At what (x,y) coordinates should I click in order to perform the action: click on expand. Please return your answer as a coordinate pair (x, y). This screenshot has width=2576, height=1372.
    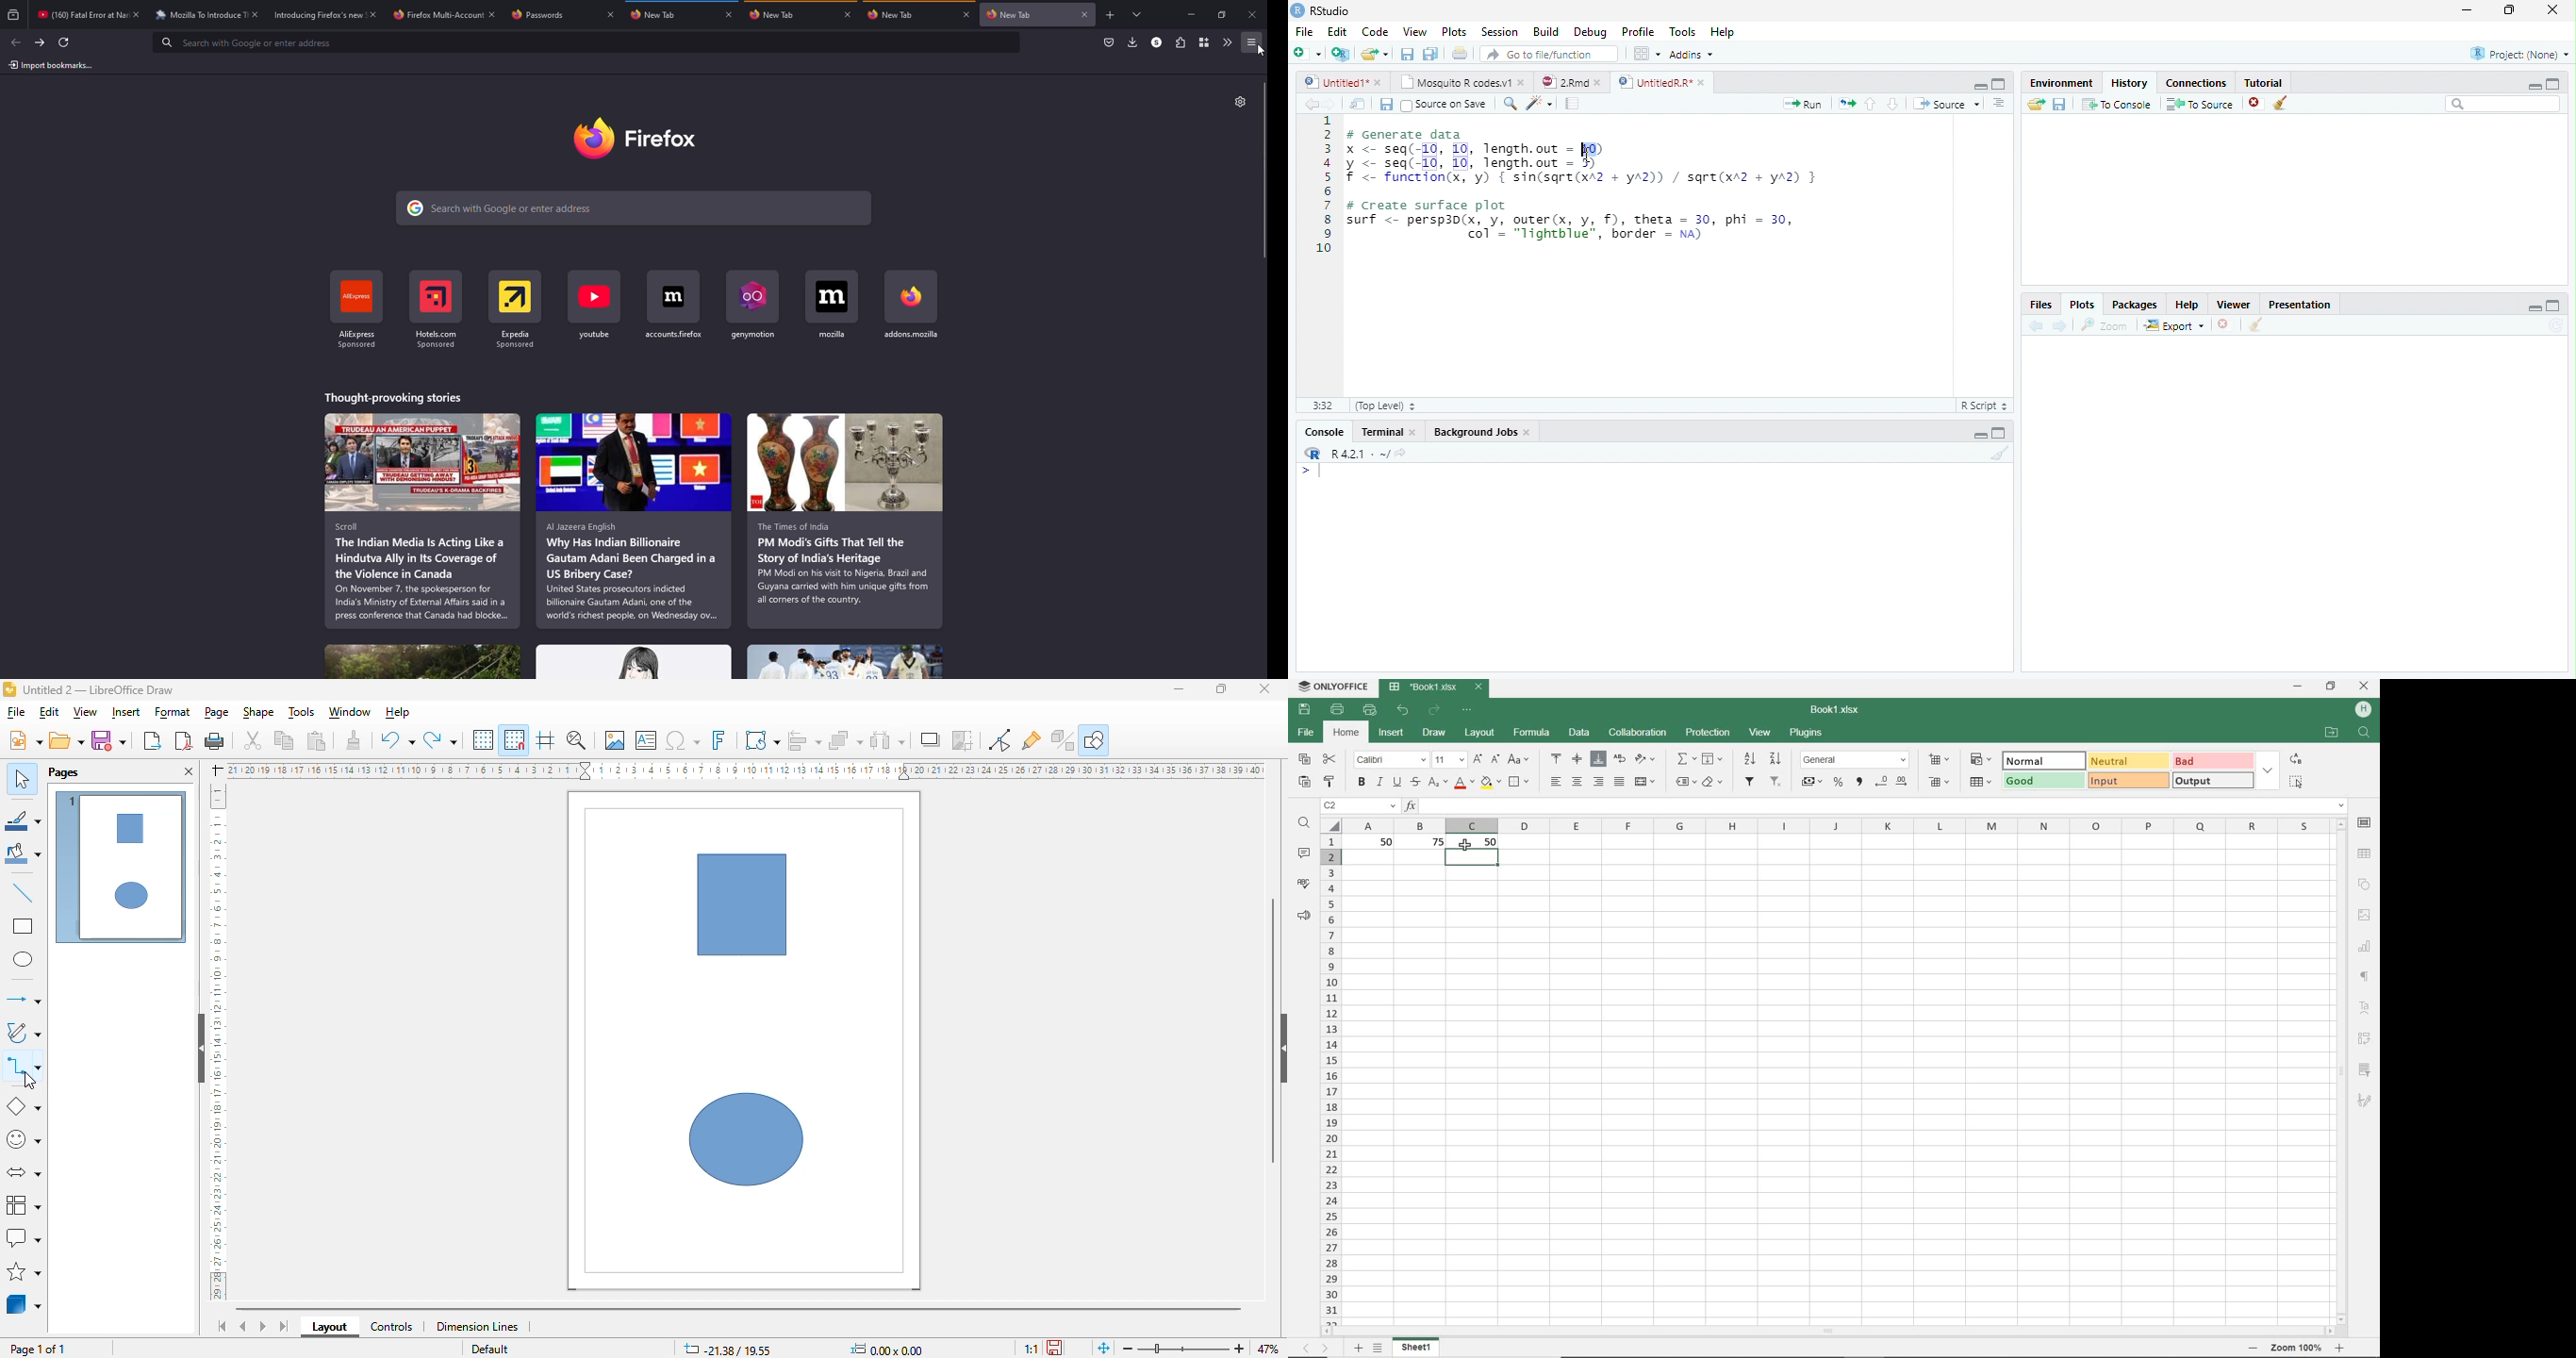
    Looking at the image, I should click on (2268, 770).